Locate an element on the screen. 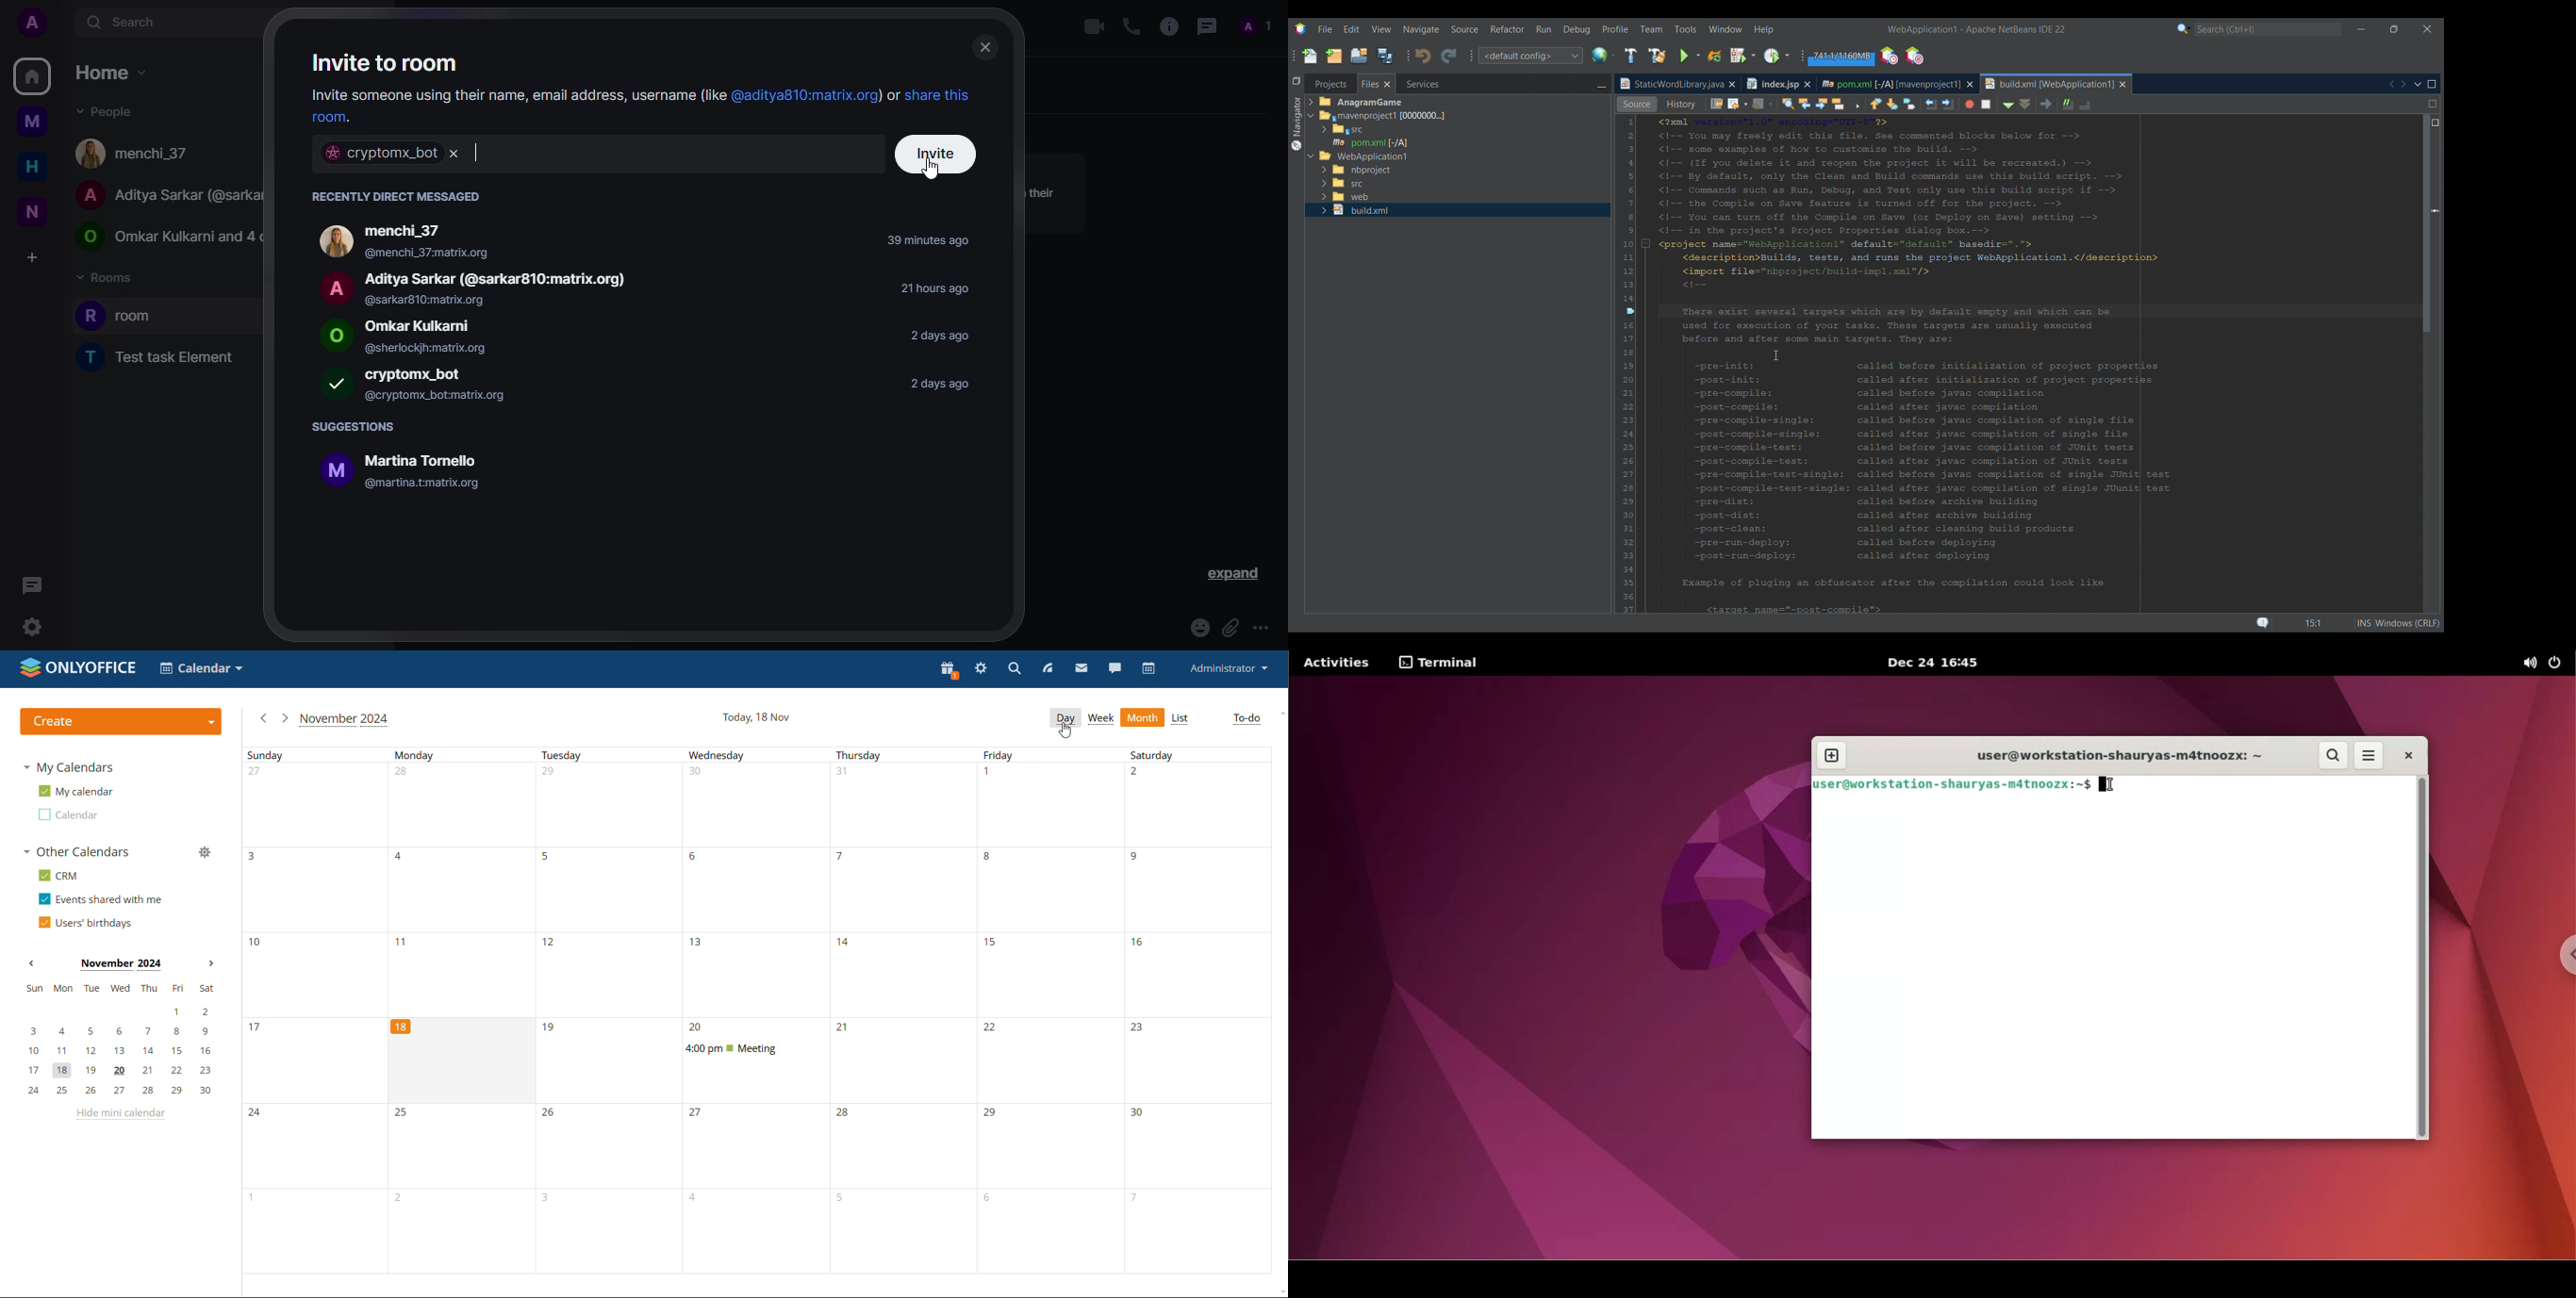 This screenshot has width=2576, height=1316. expand is located at coordinates (1237, 579).